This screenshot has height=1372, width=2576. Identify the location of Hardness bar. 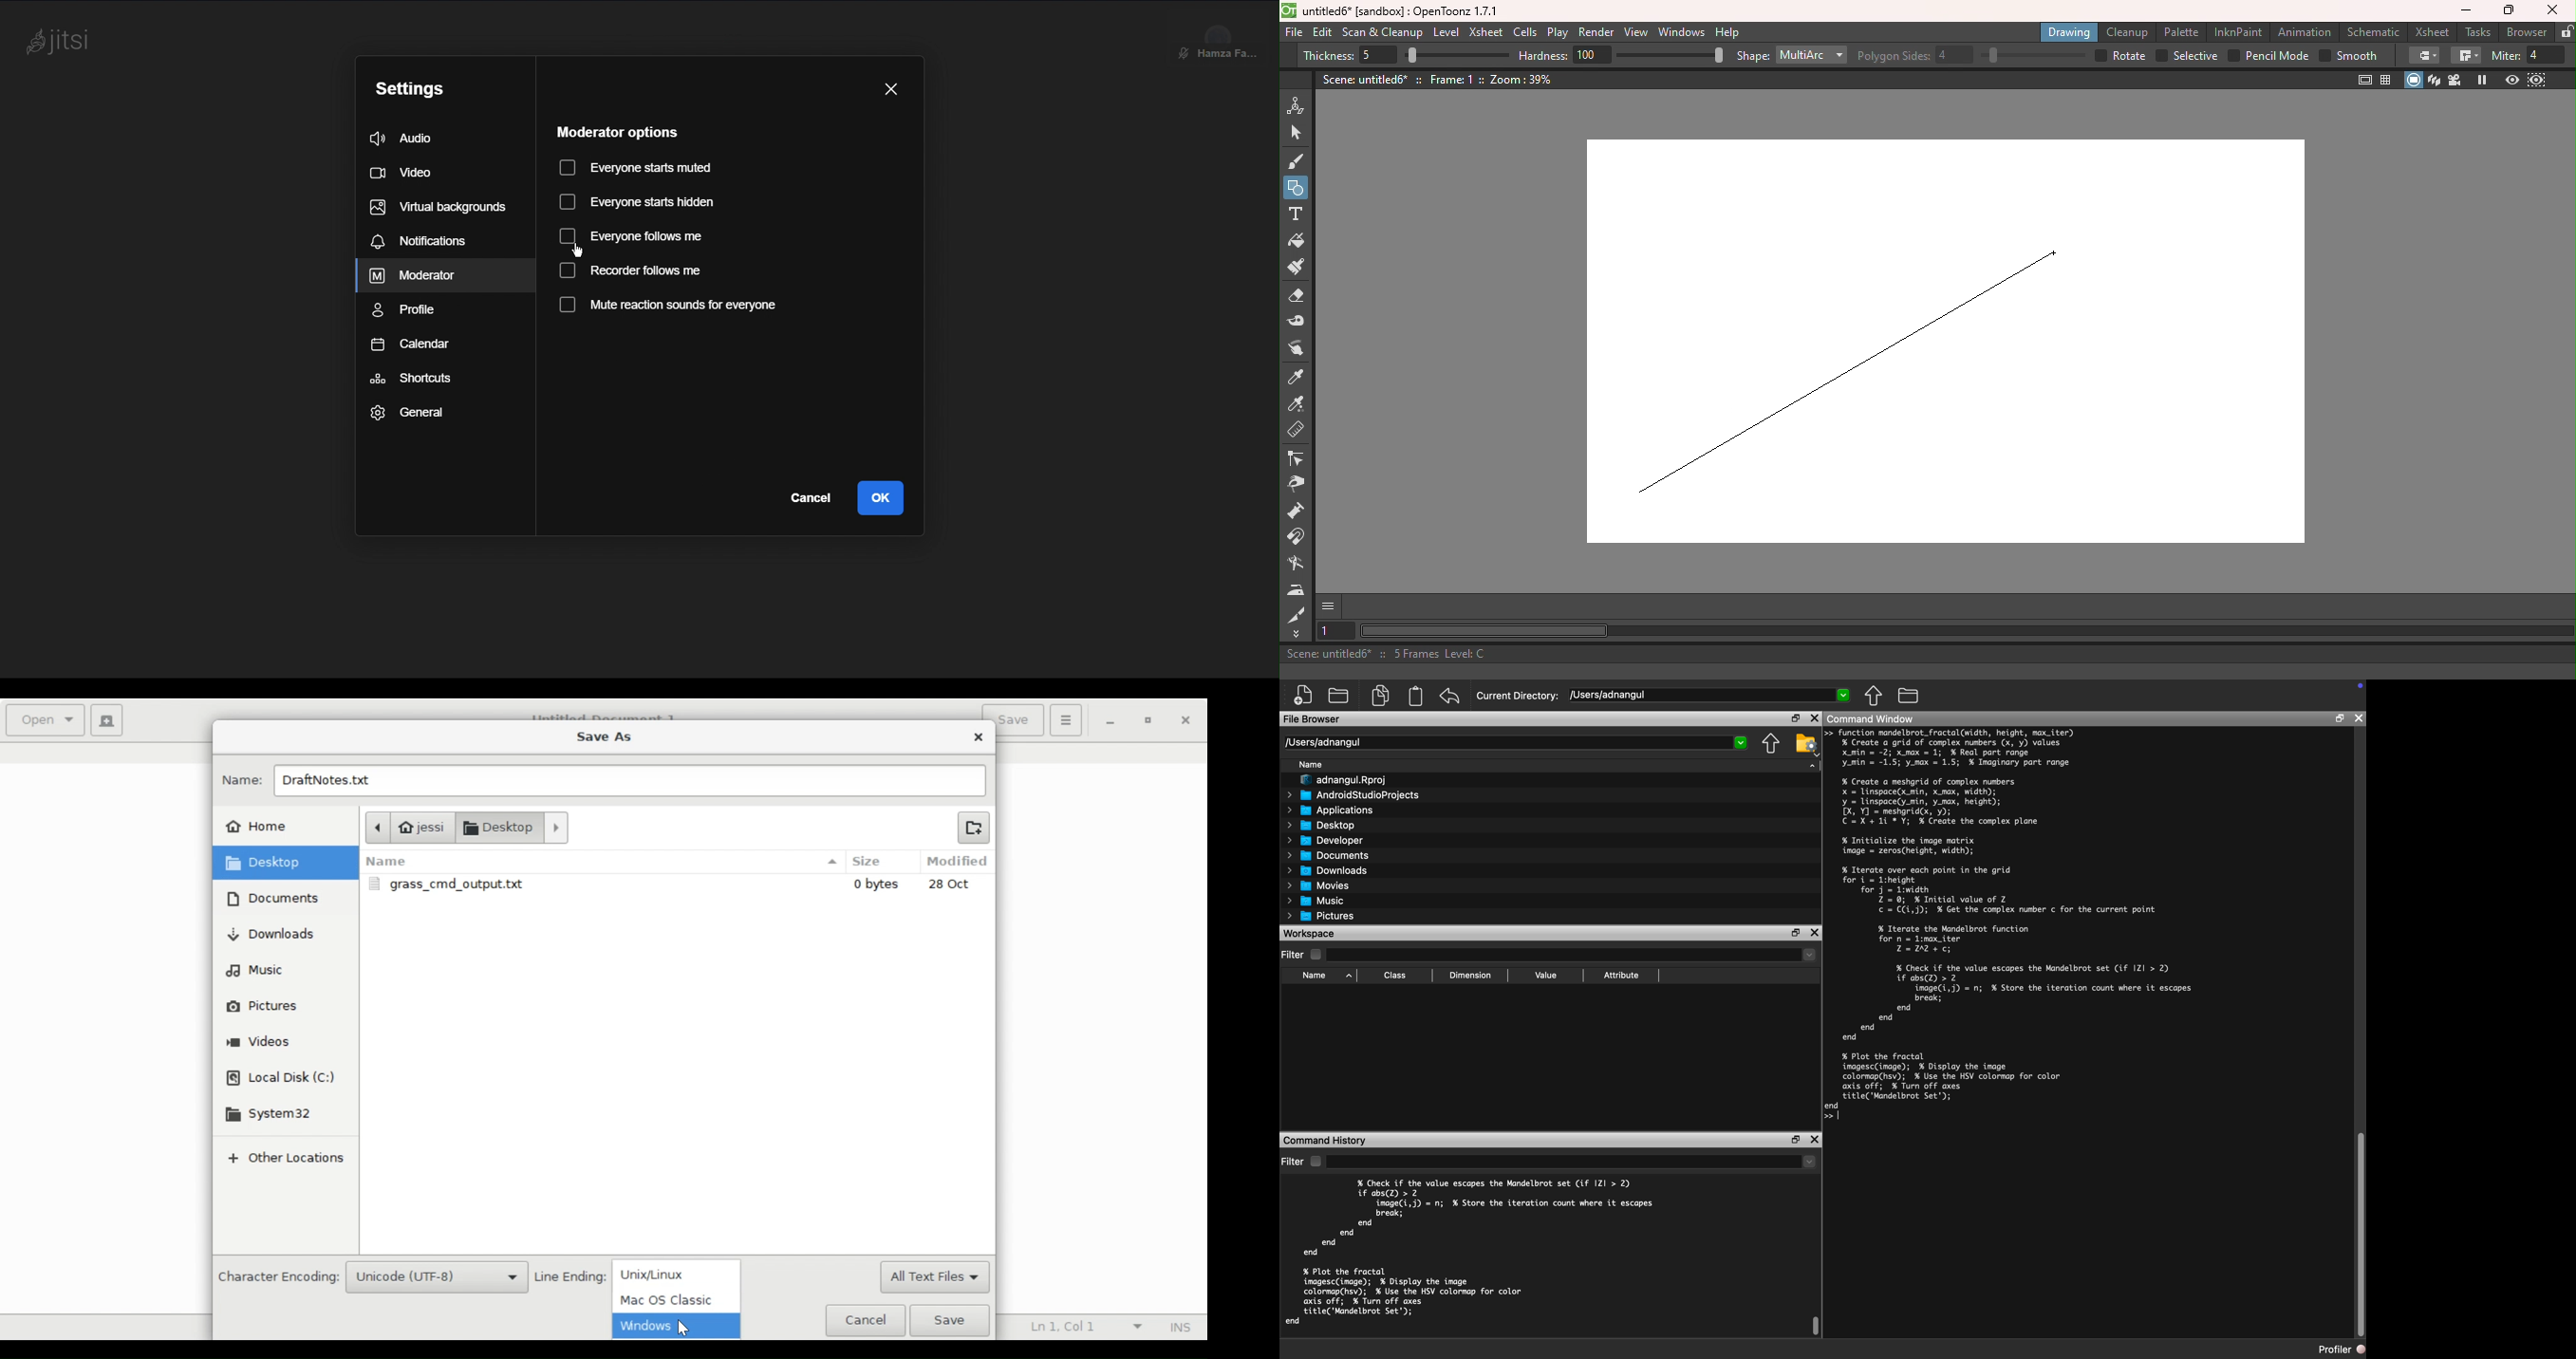
(1671, 55).